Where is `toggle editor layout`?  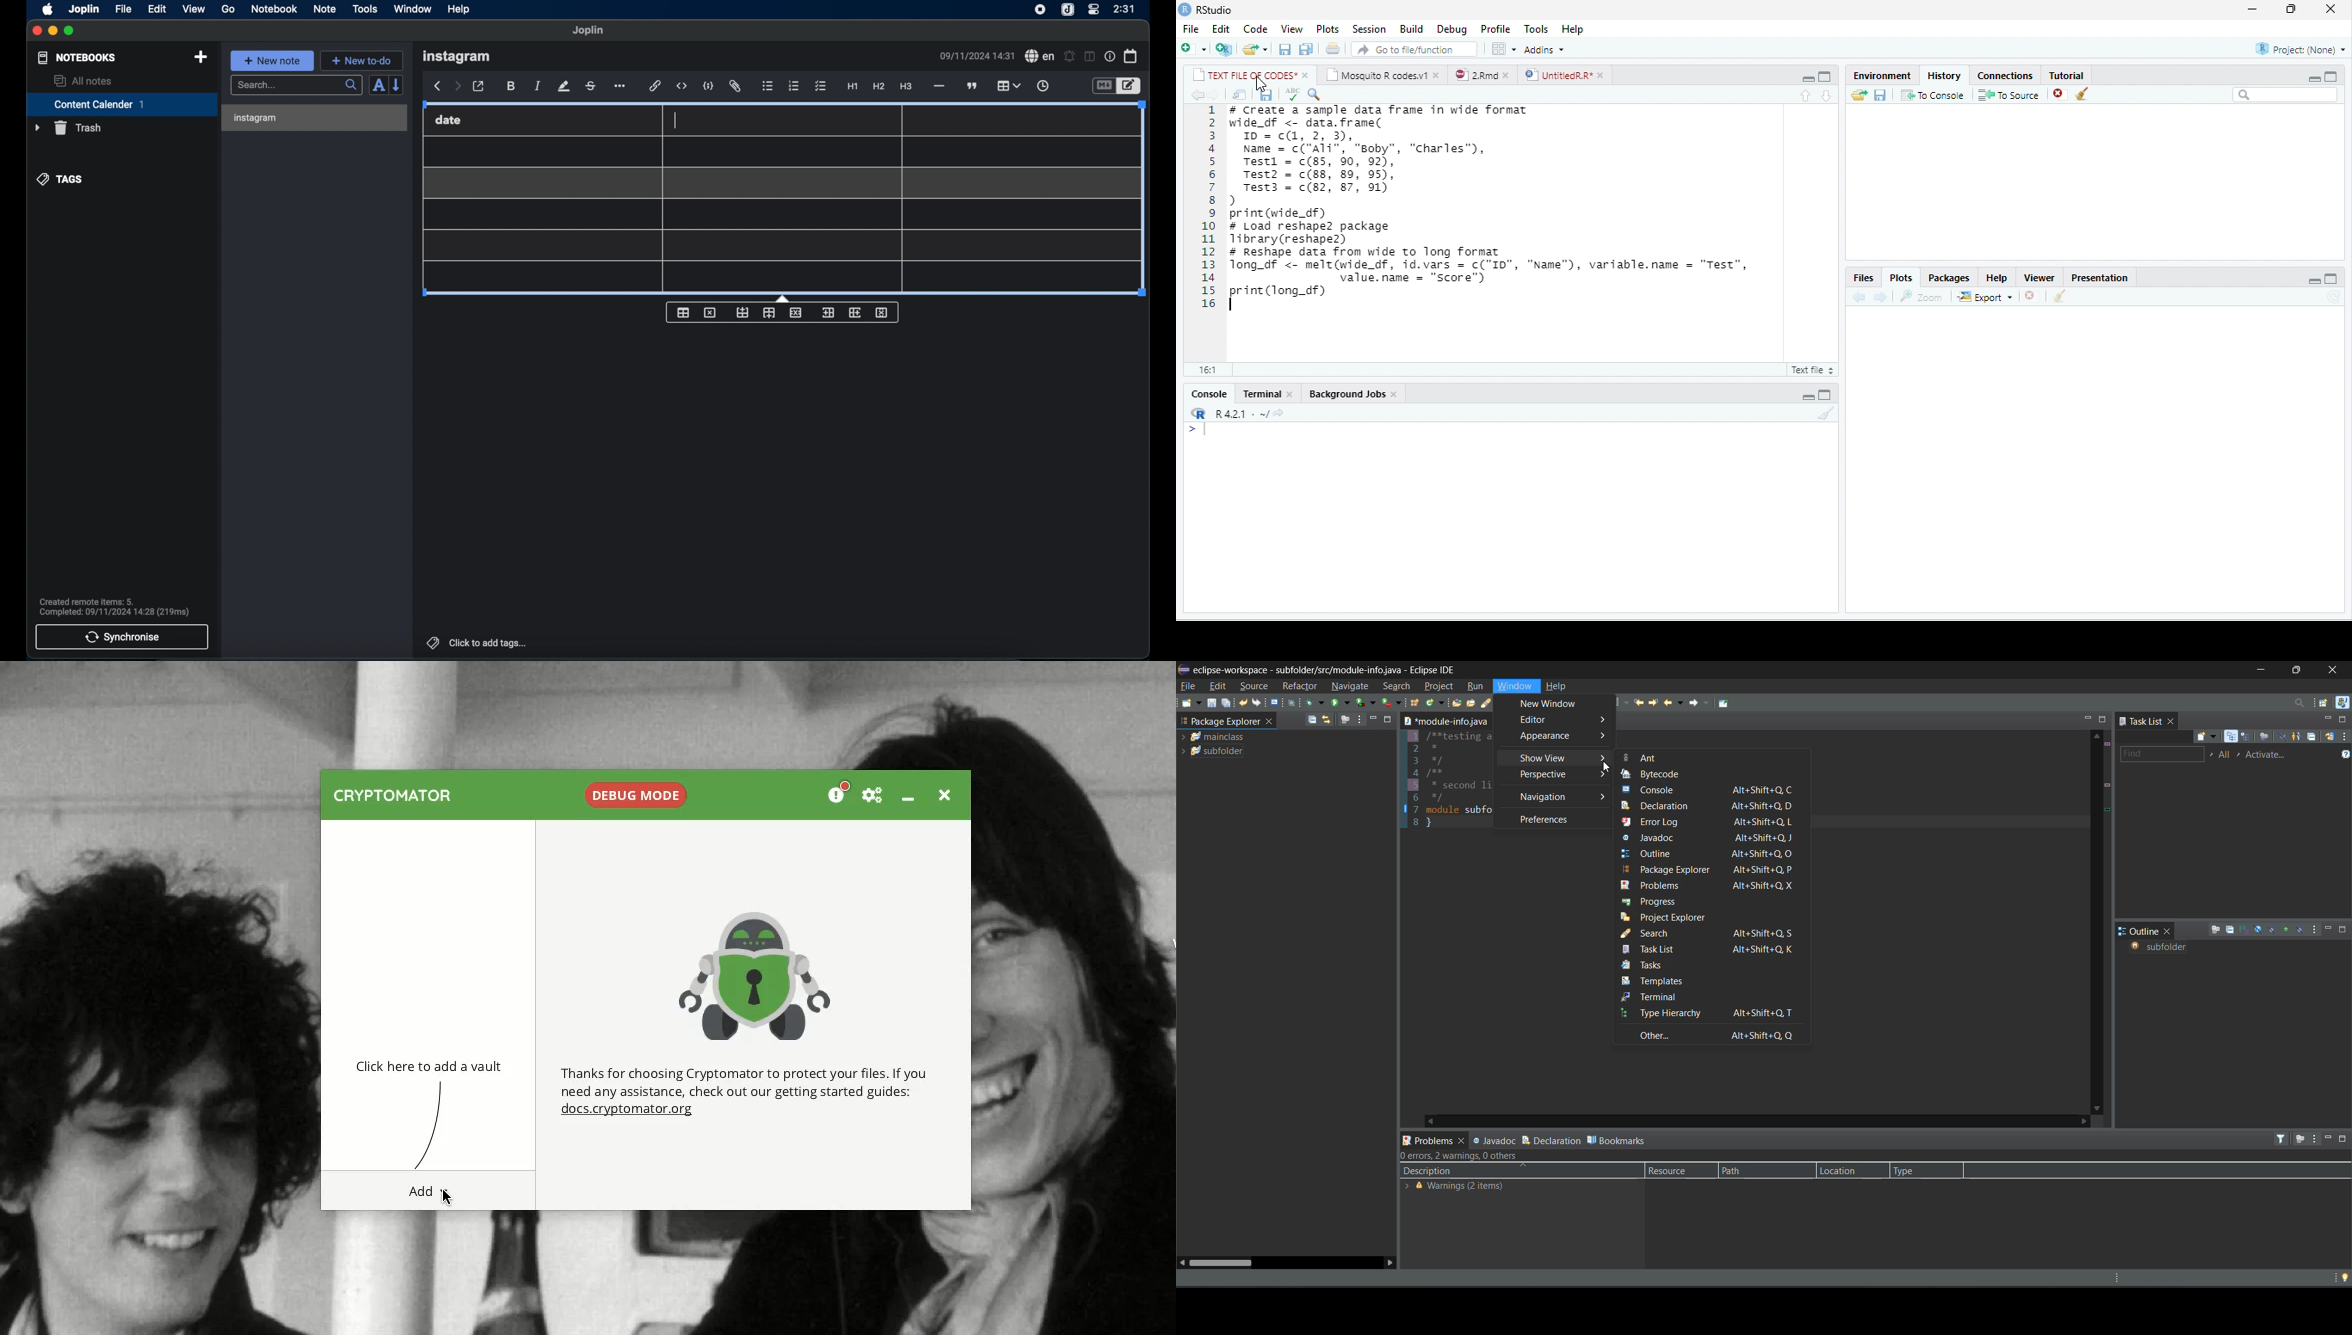
toggle editor layout is located at coordinates (1090, 57).